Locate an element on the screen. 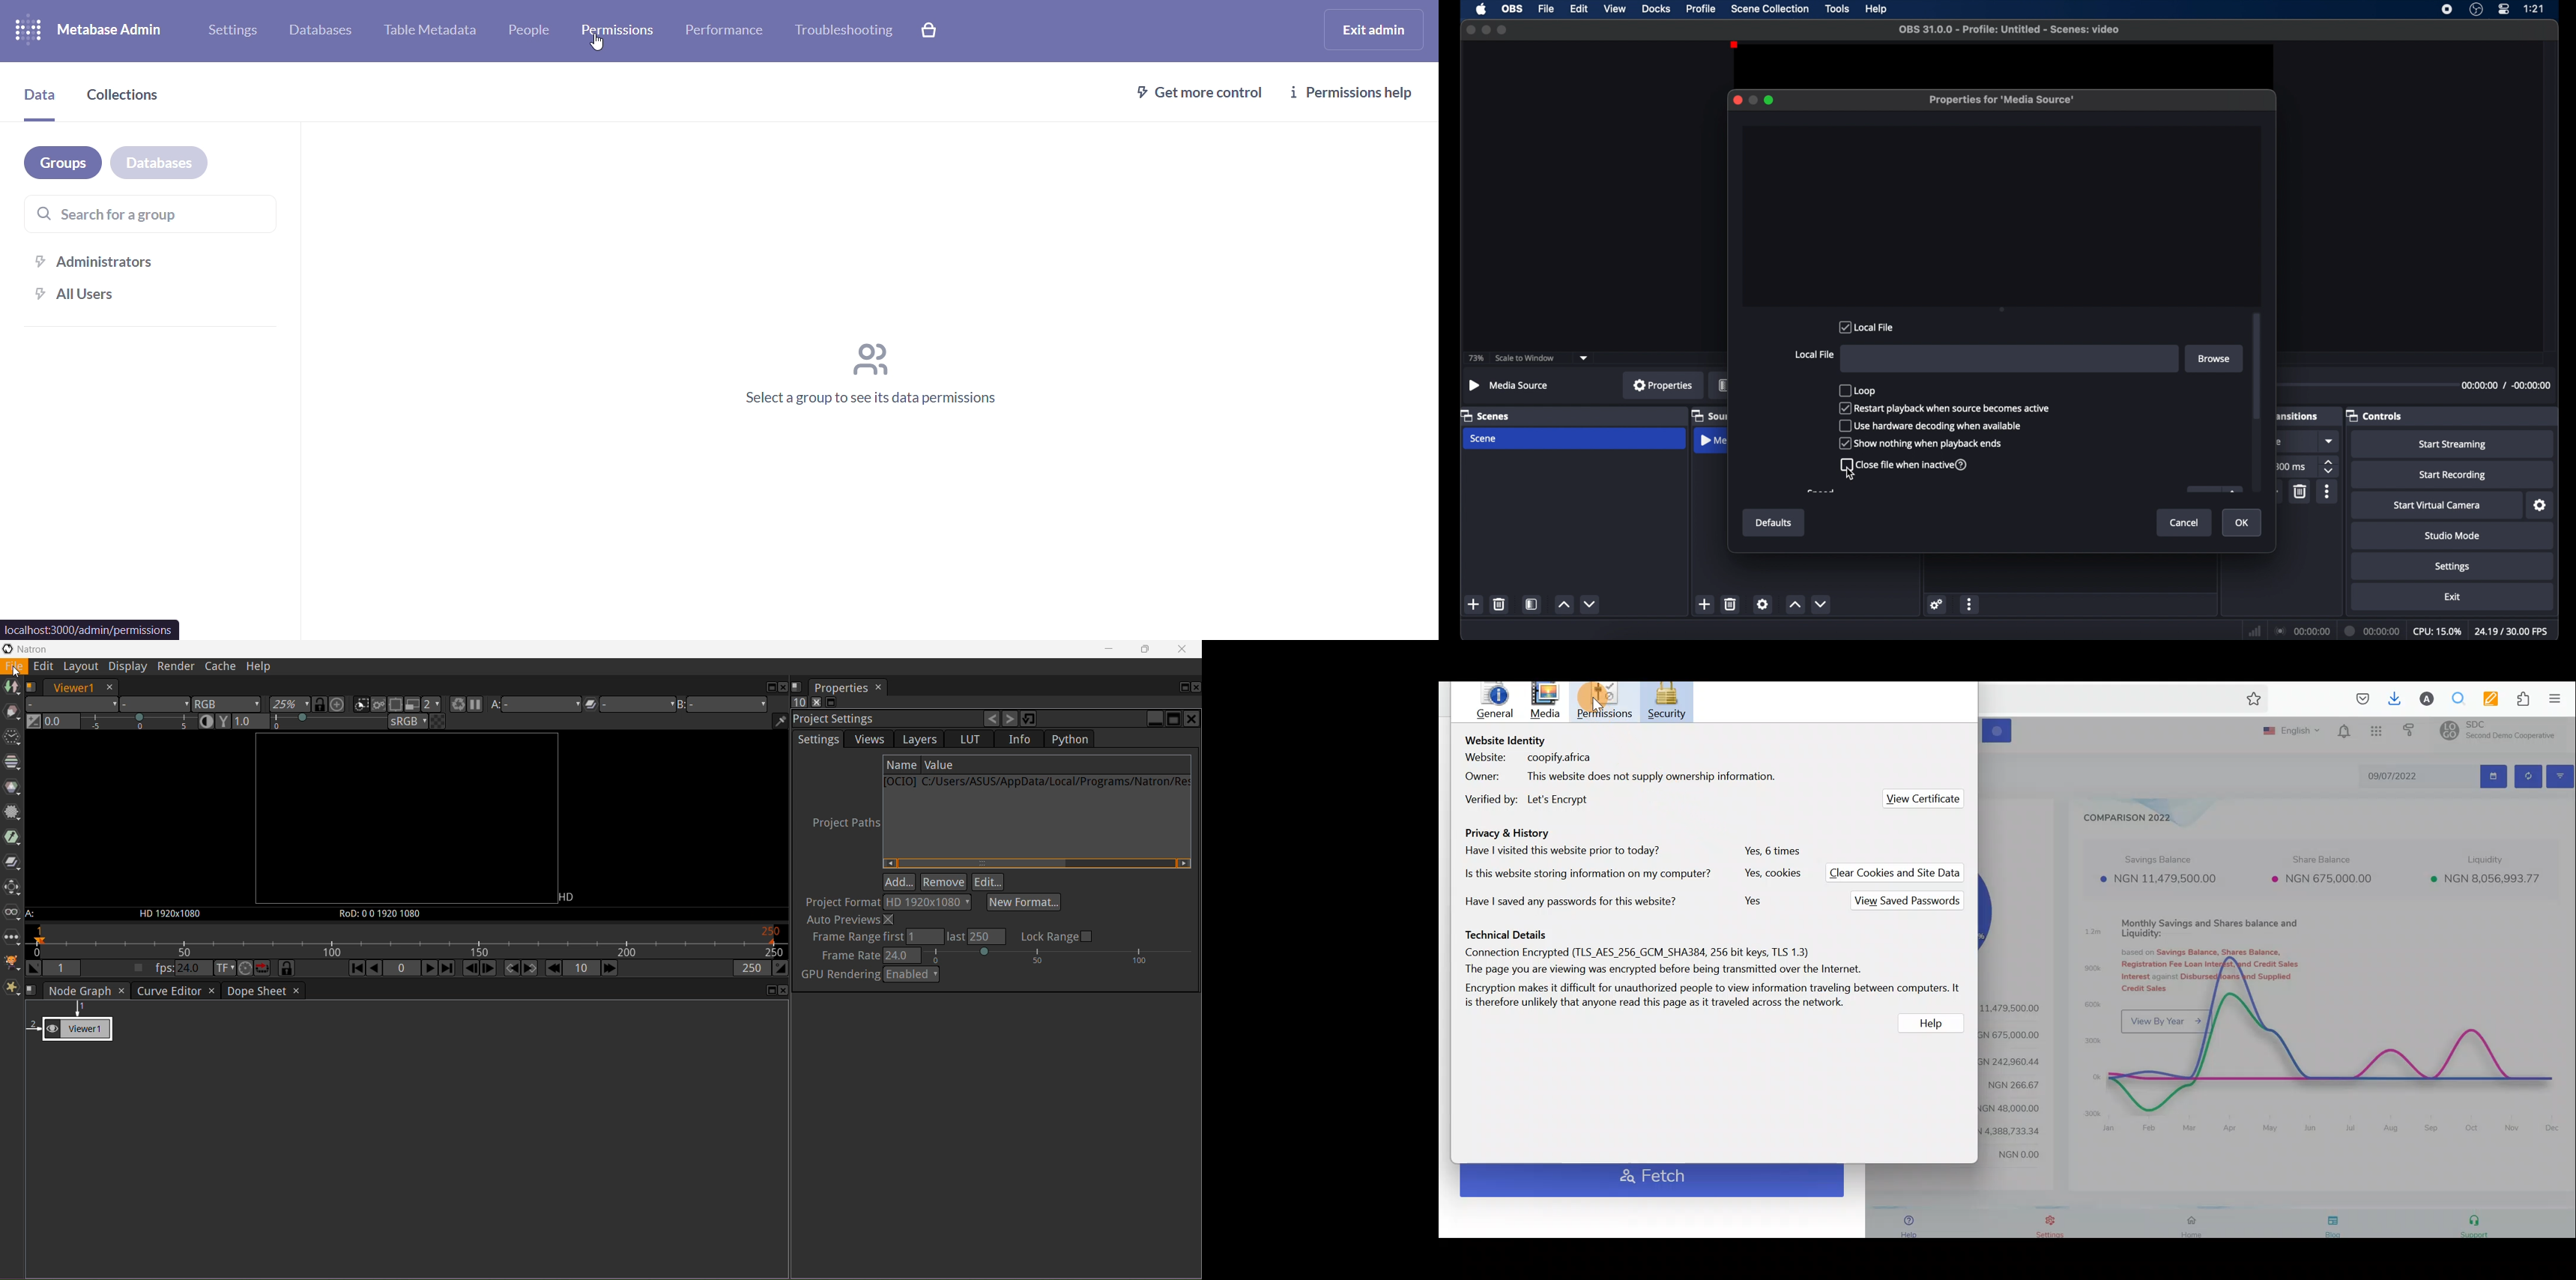  cursor is located at coordinates (1852, 473).